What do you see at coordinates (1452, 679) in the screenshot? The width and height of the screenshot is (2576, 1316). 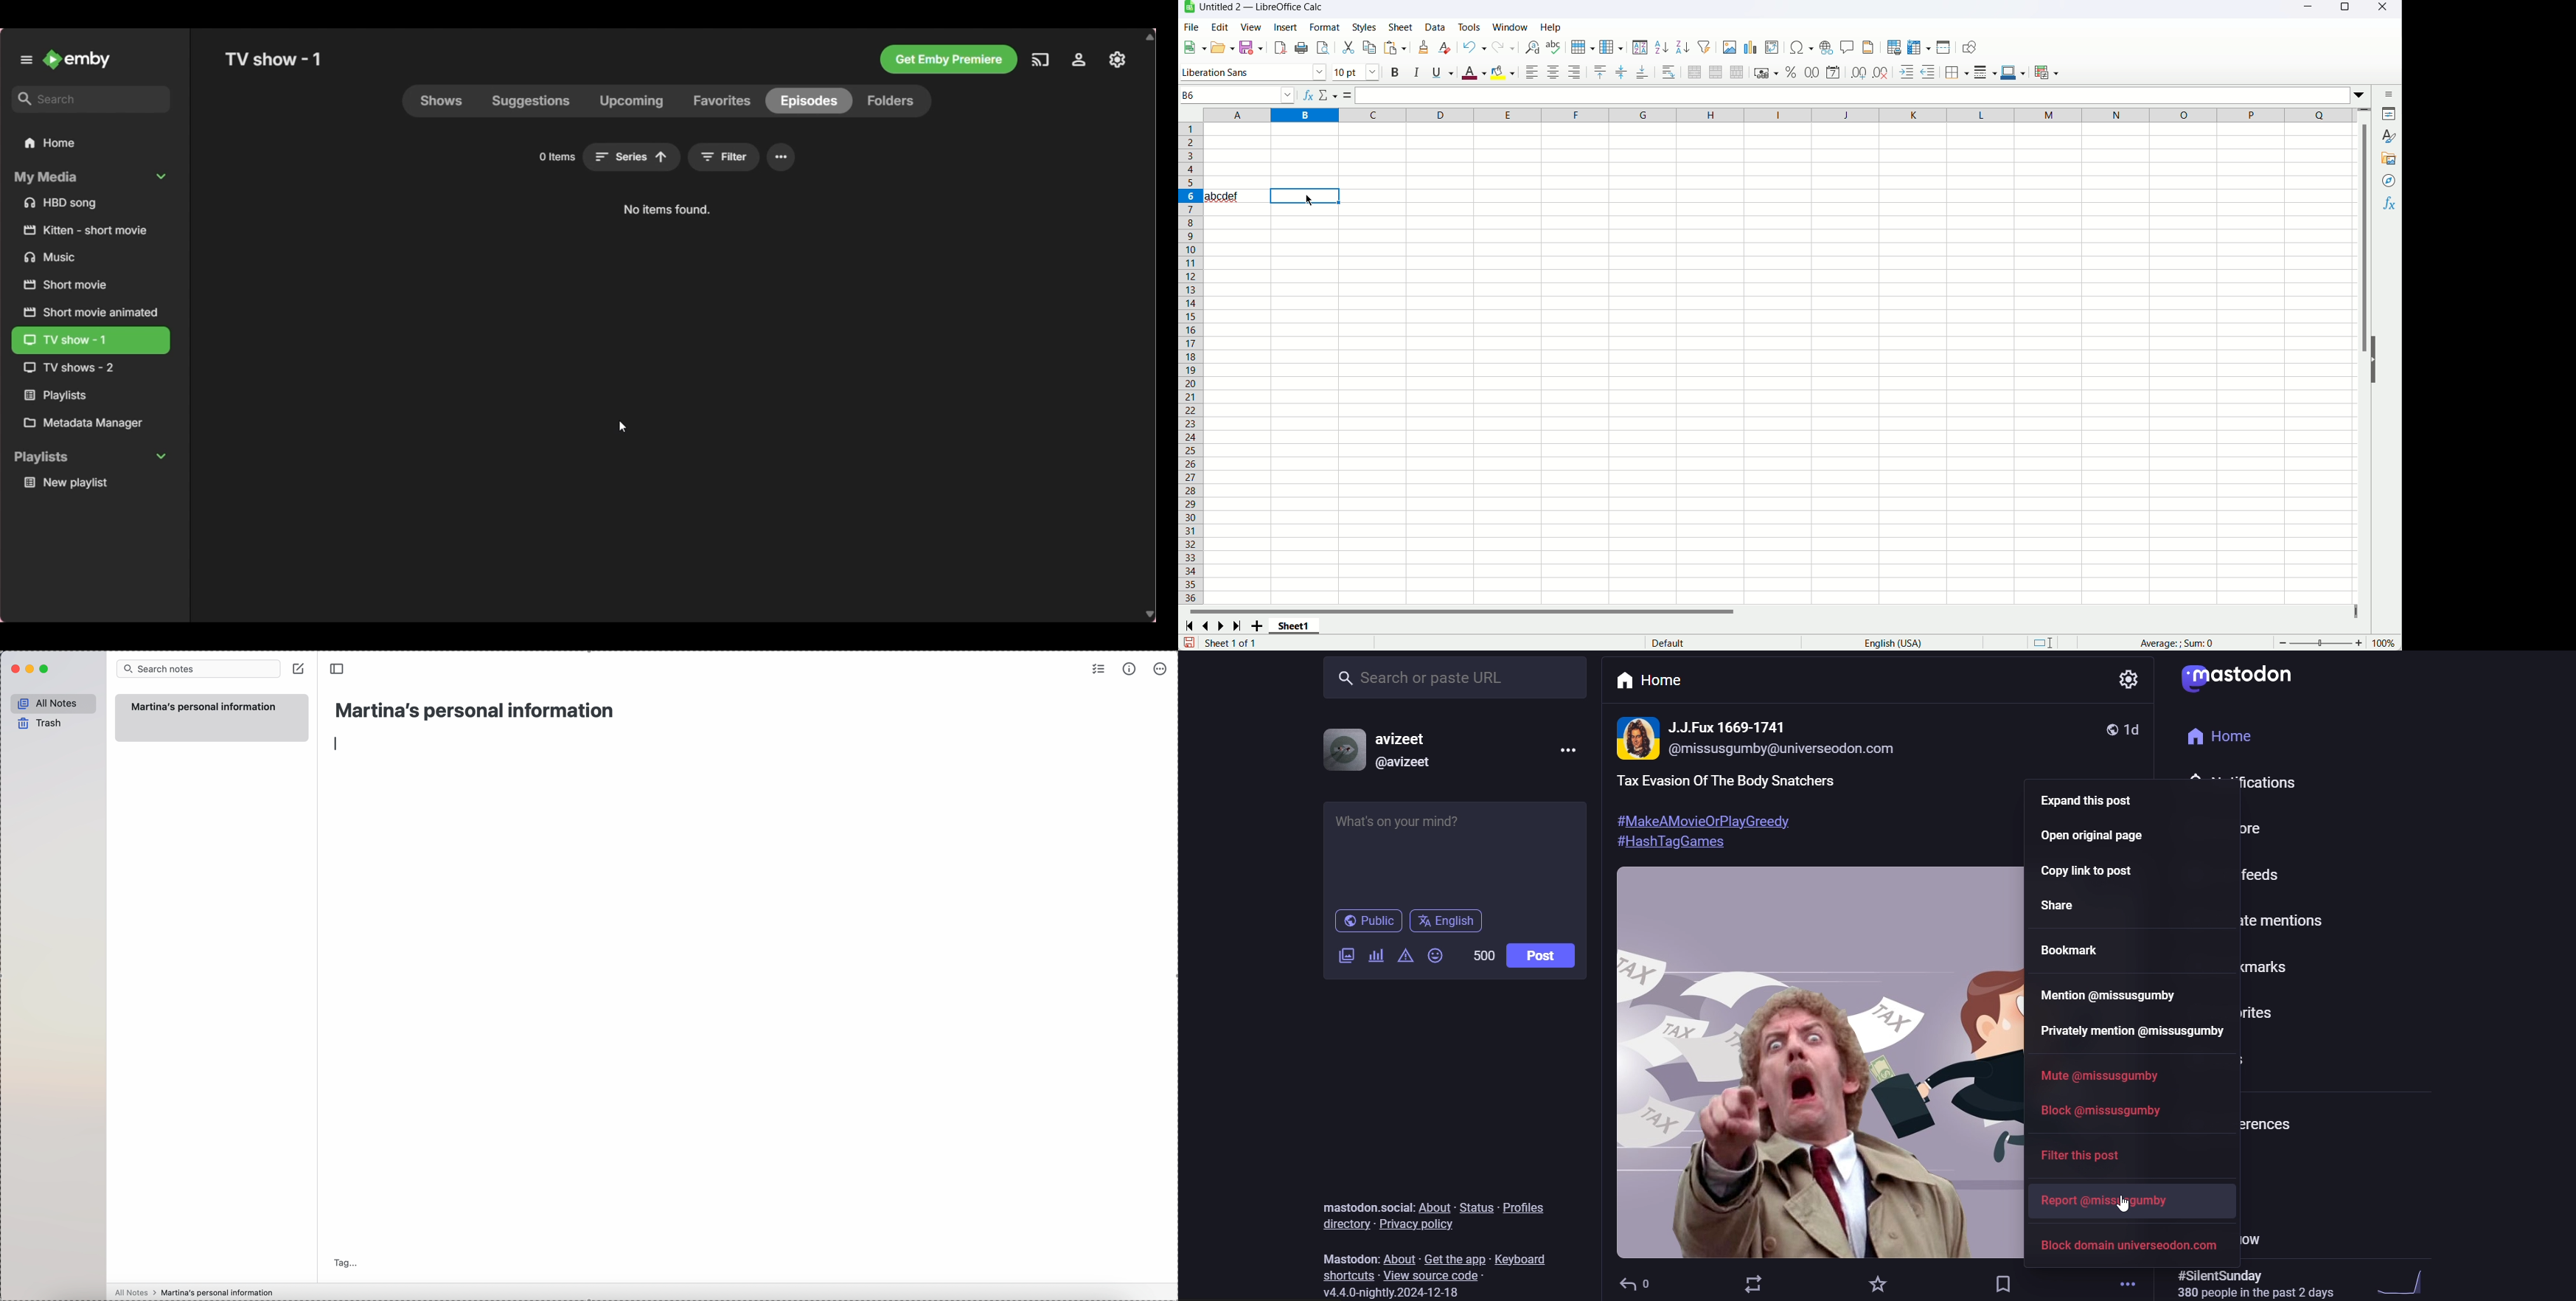 I see `search` at bounding box center [1452, 679].